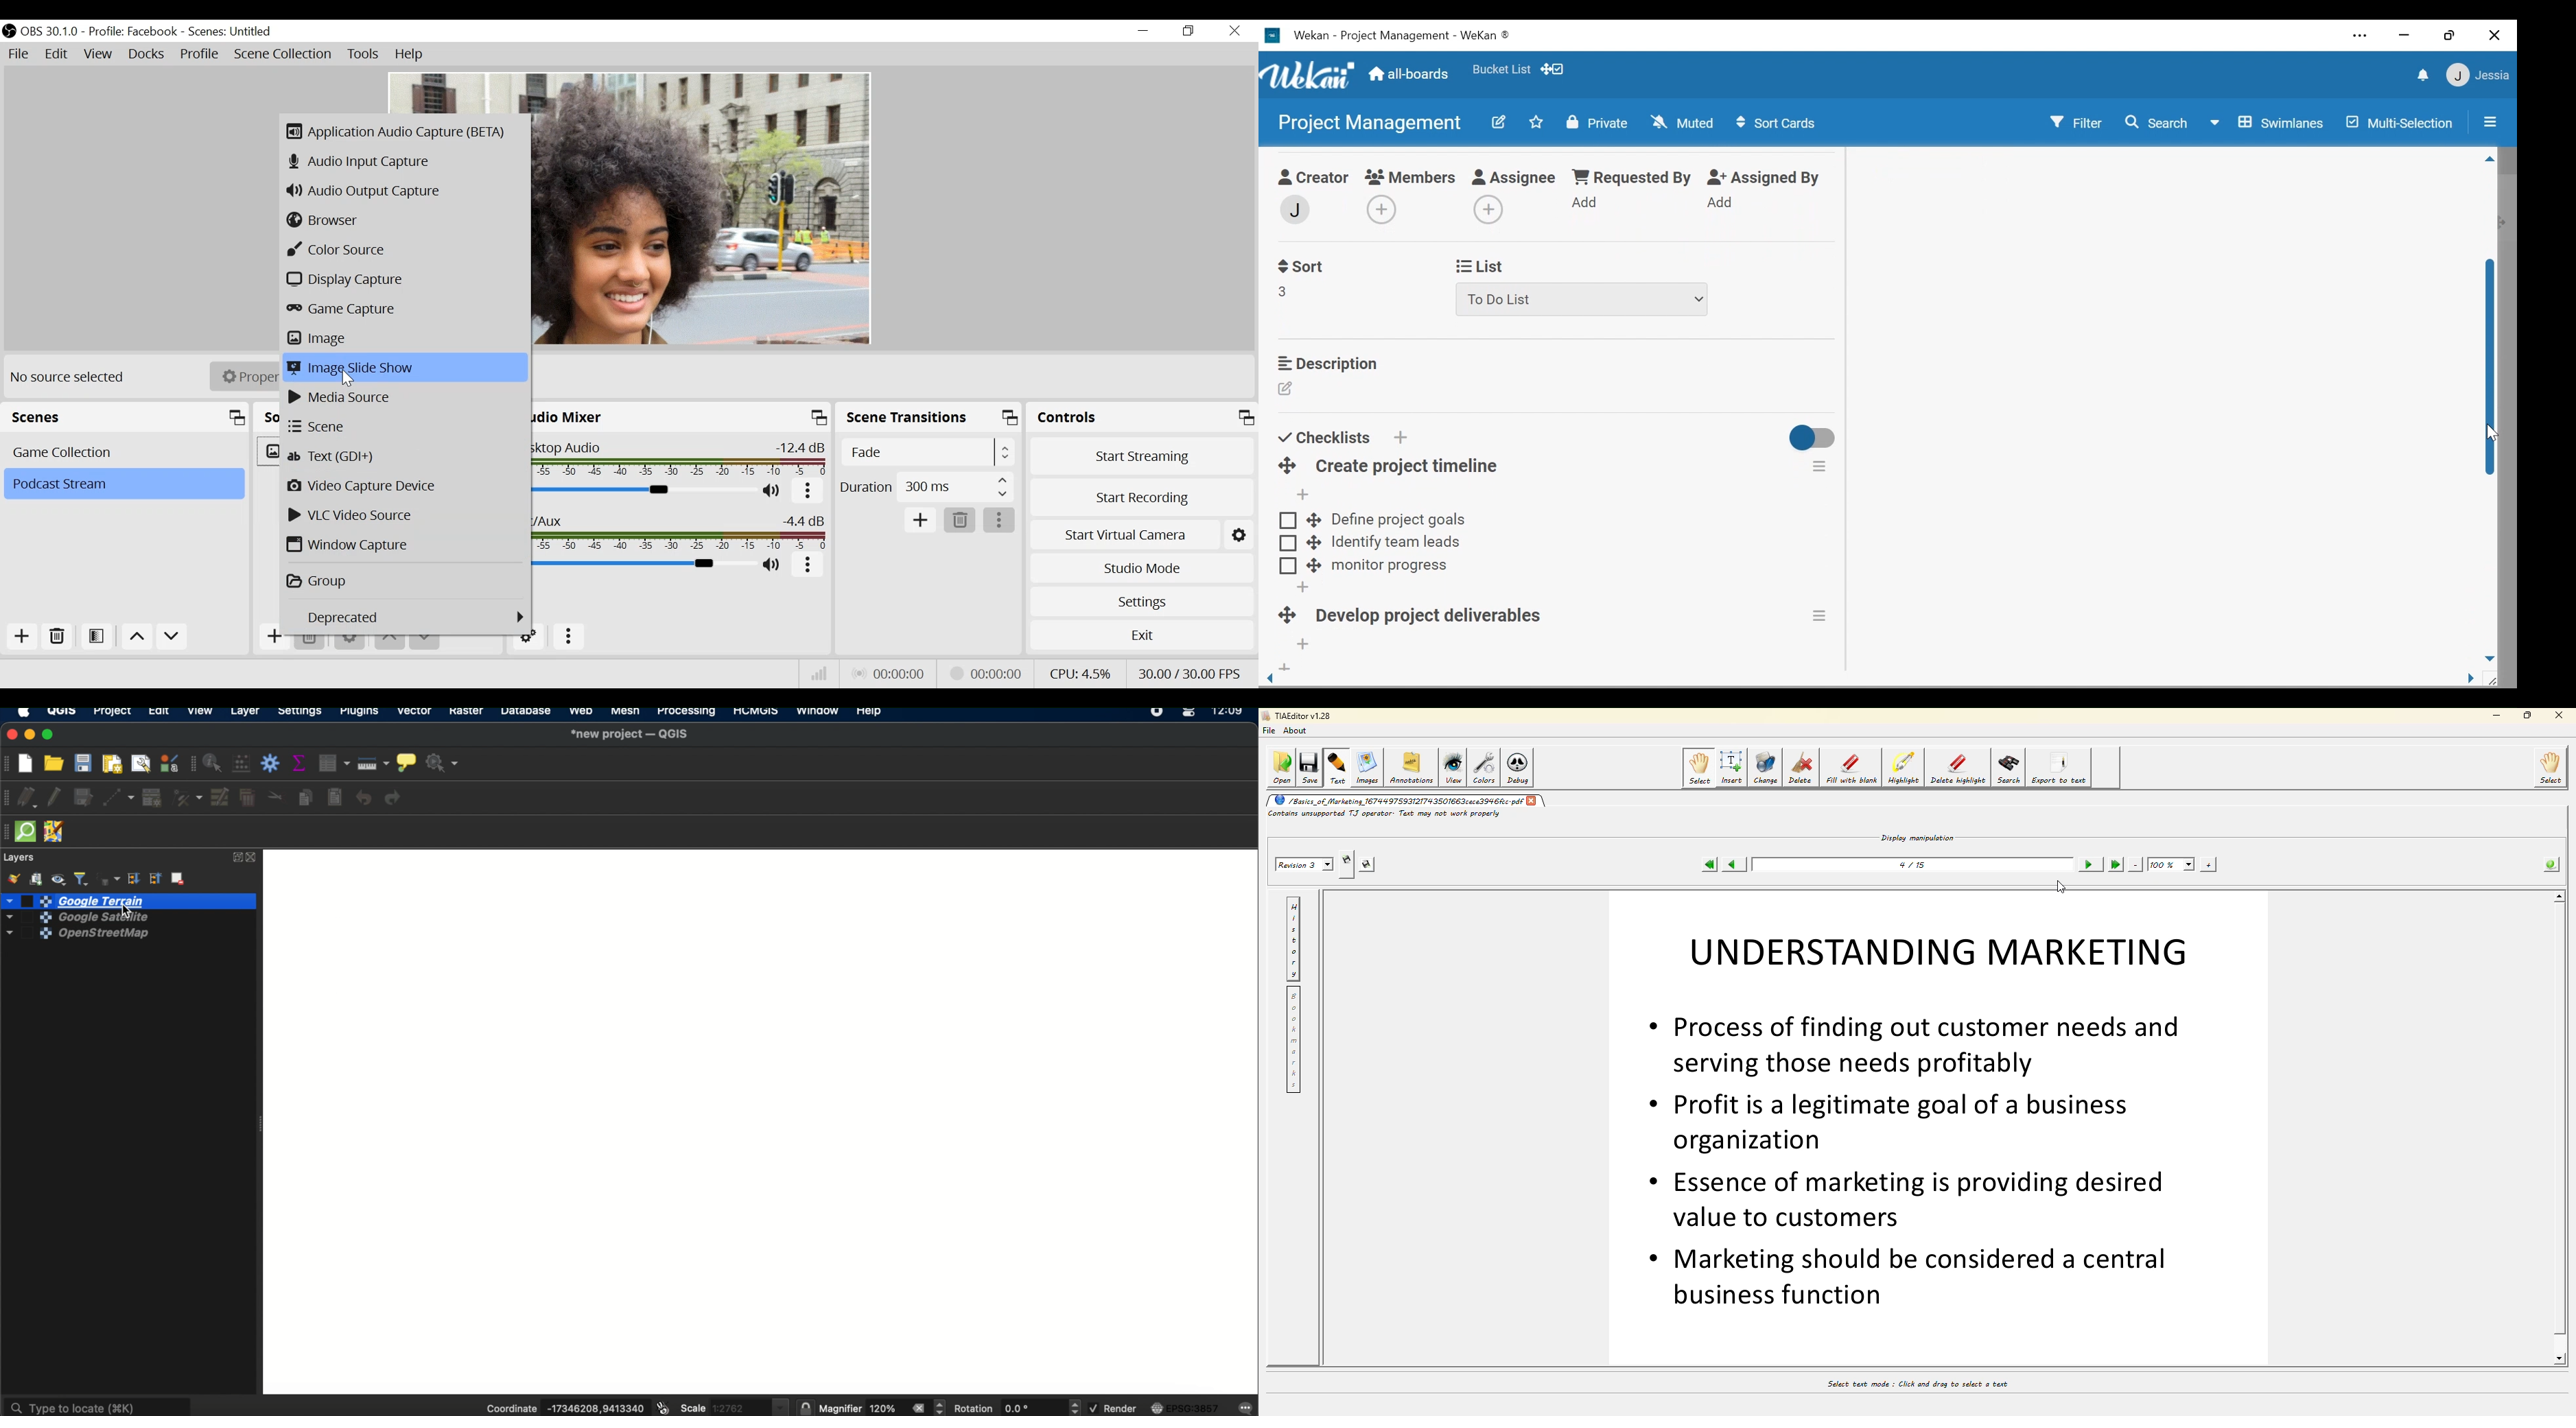 This screenshot has width=2576, height=1428. What do you see at coordinates (1190, 31) in the screenshot?
I see `Restore` at bounding box center [1190, 31].